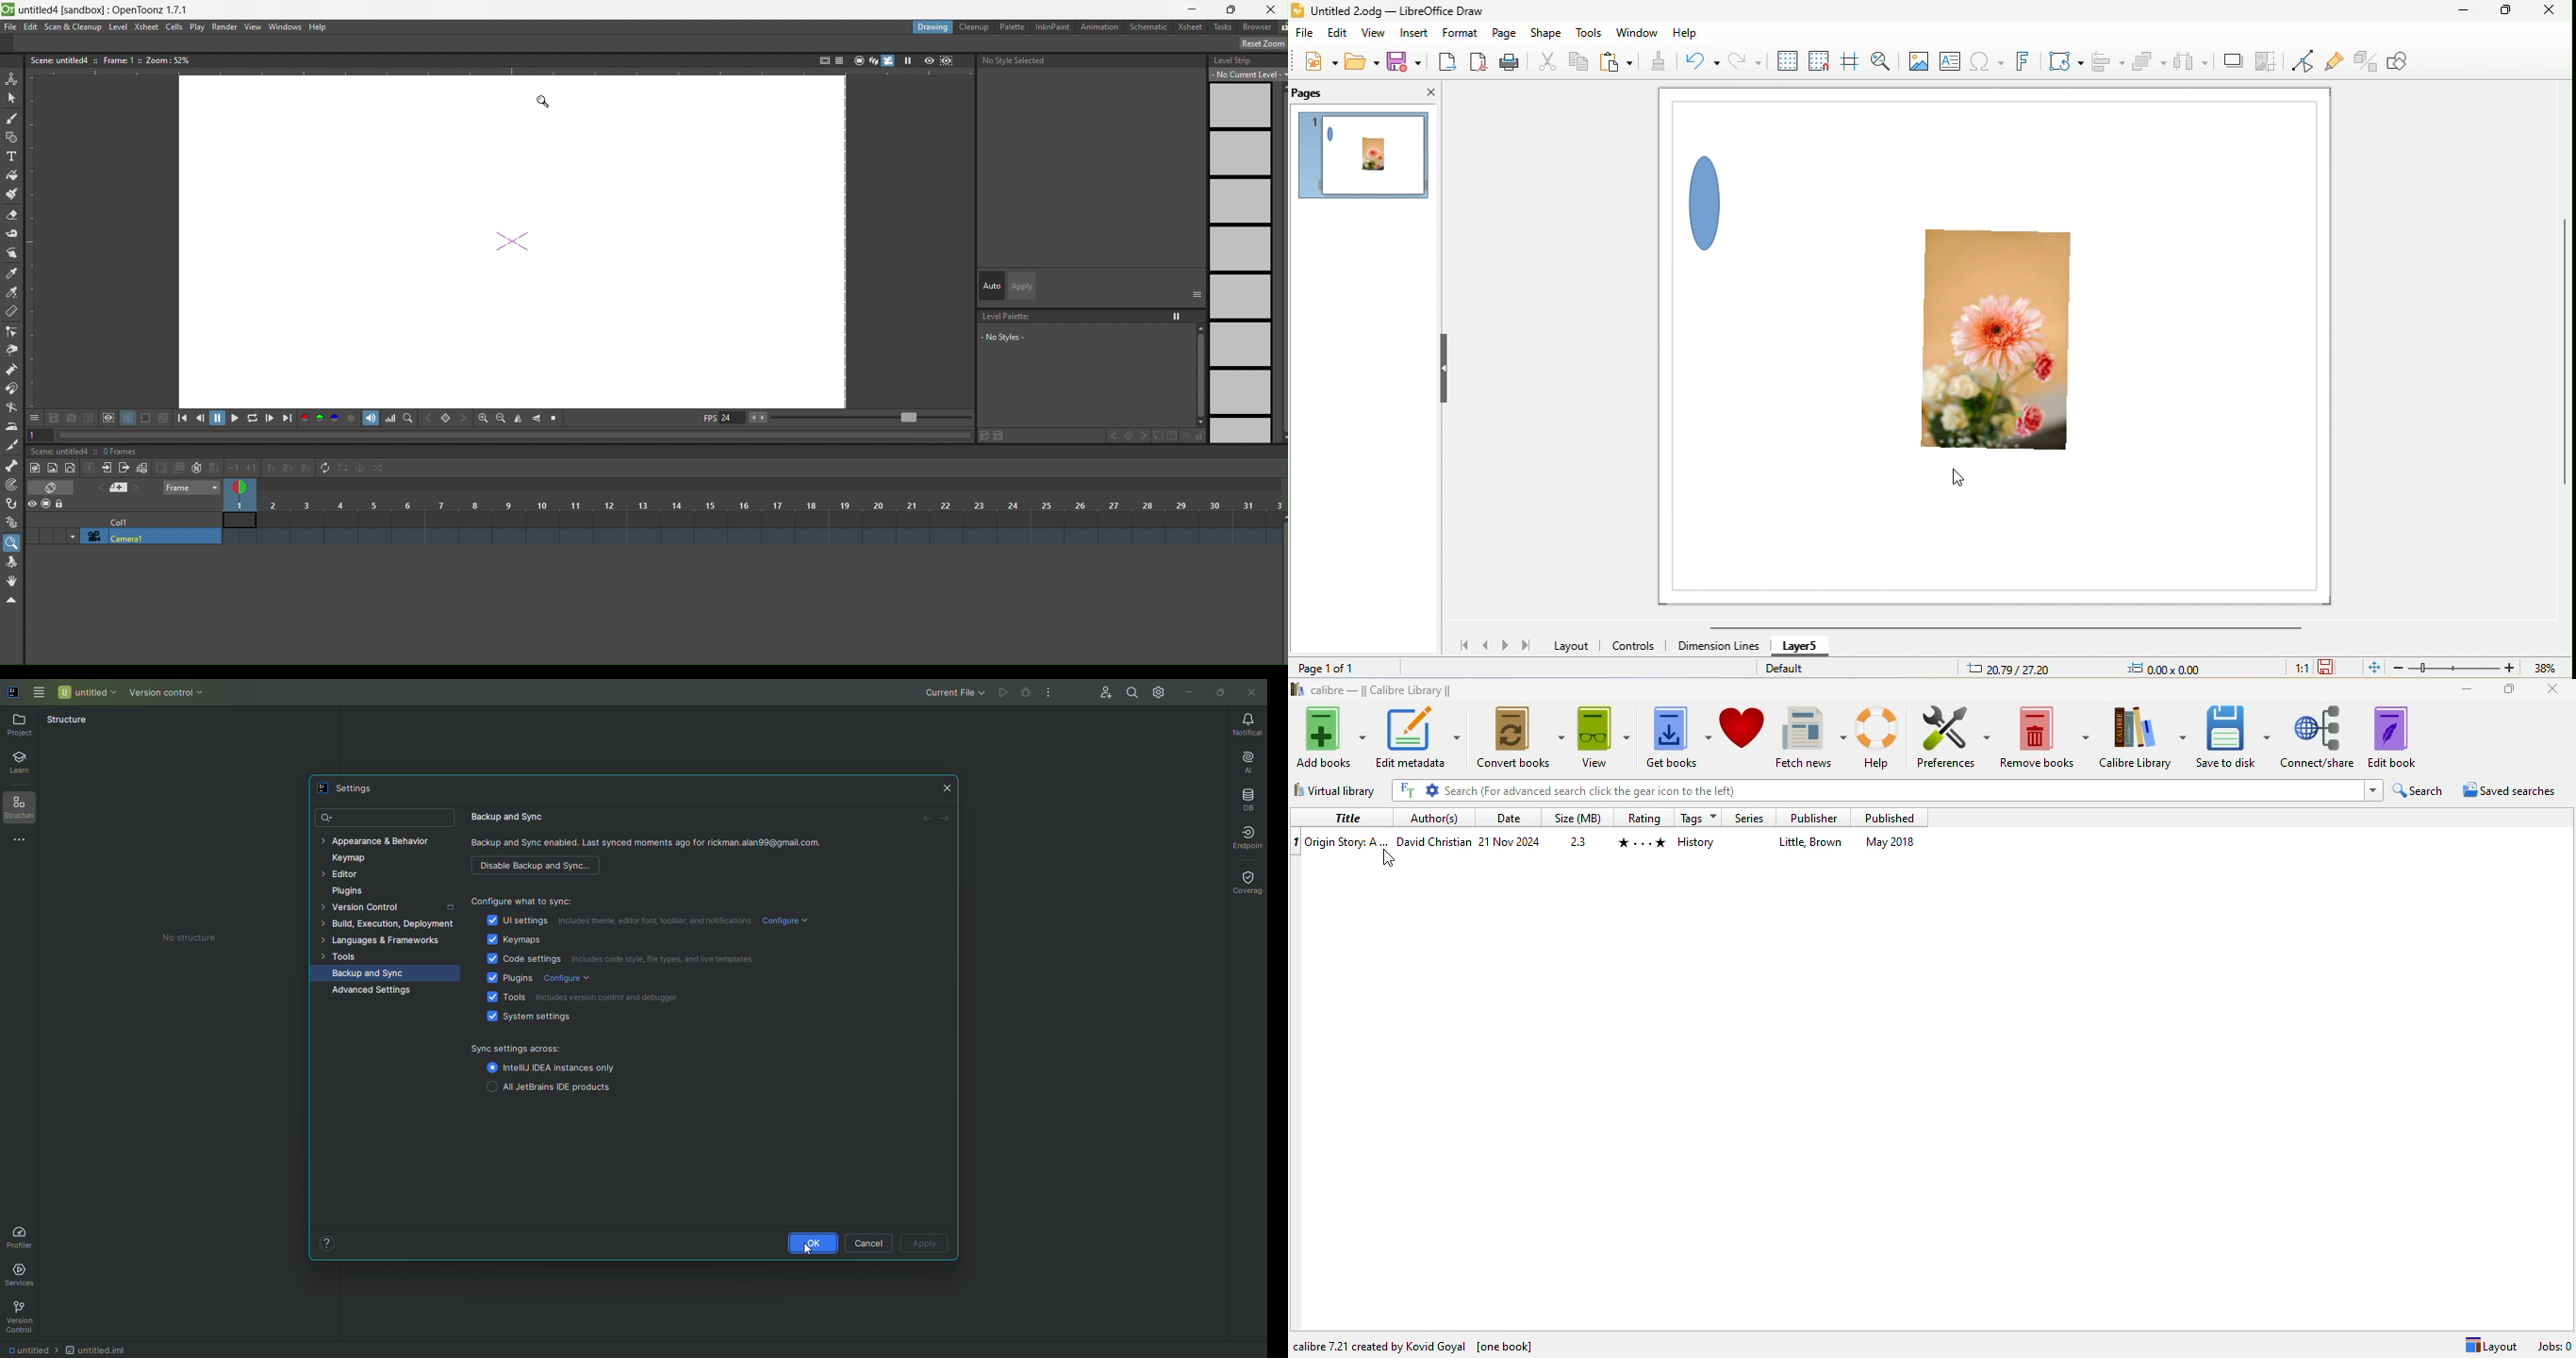  What do you see at coordinates (2510, 688) in the screenshot?
I see `maximize` at bounding box center [2510, 688].